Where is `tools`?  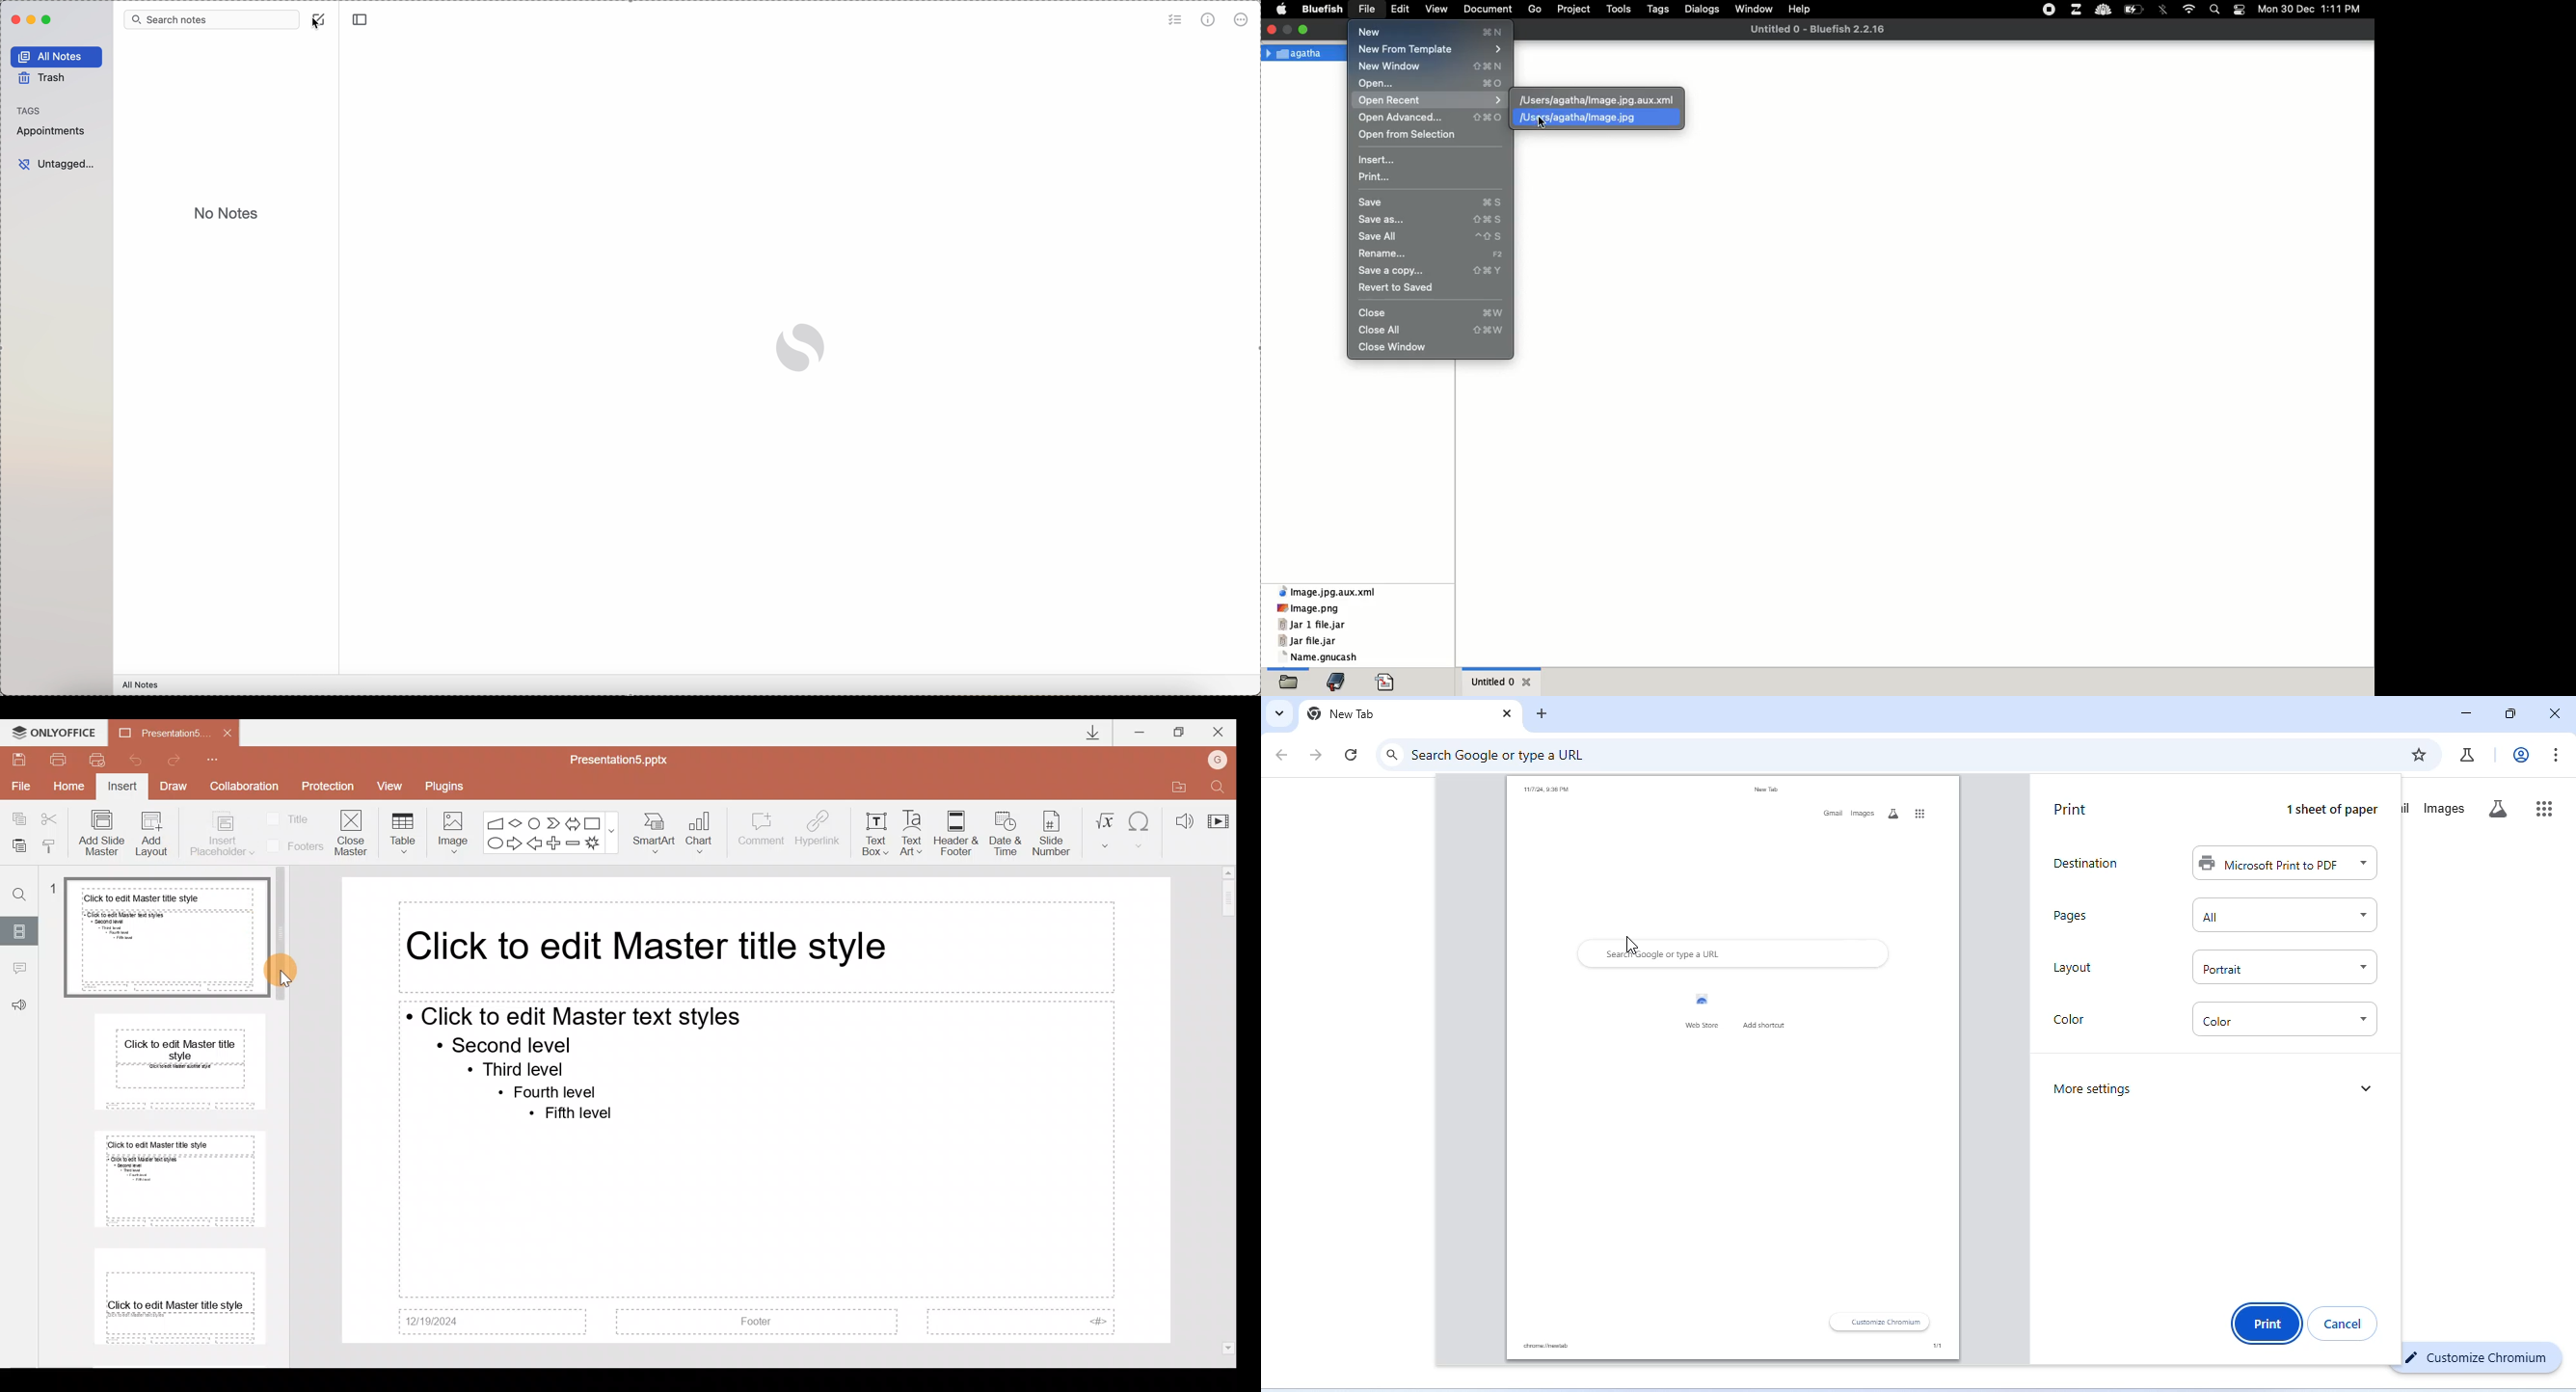
tools is located at coordinates (1618, 9).